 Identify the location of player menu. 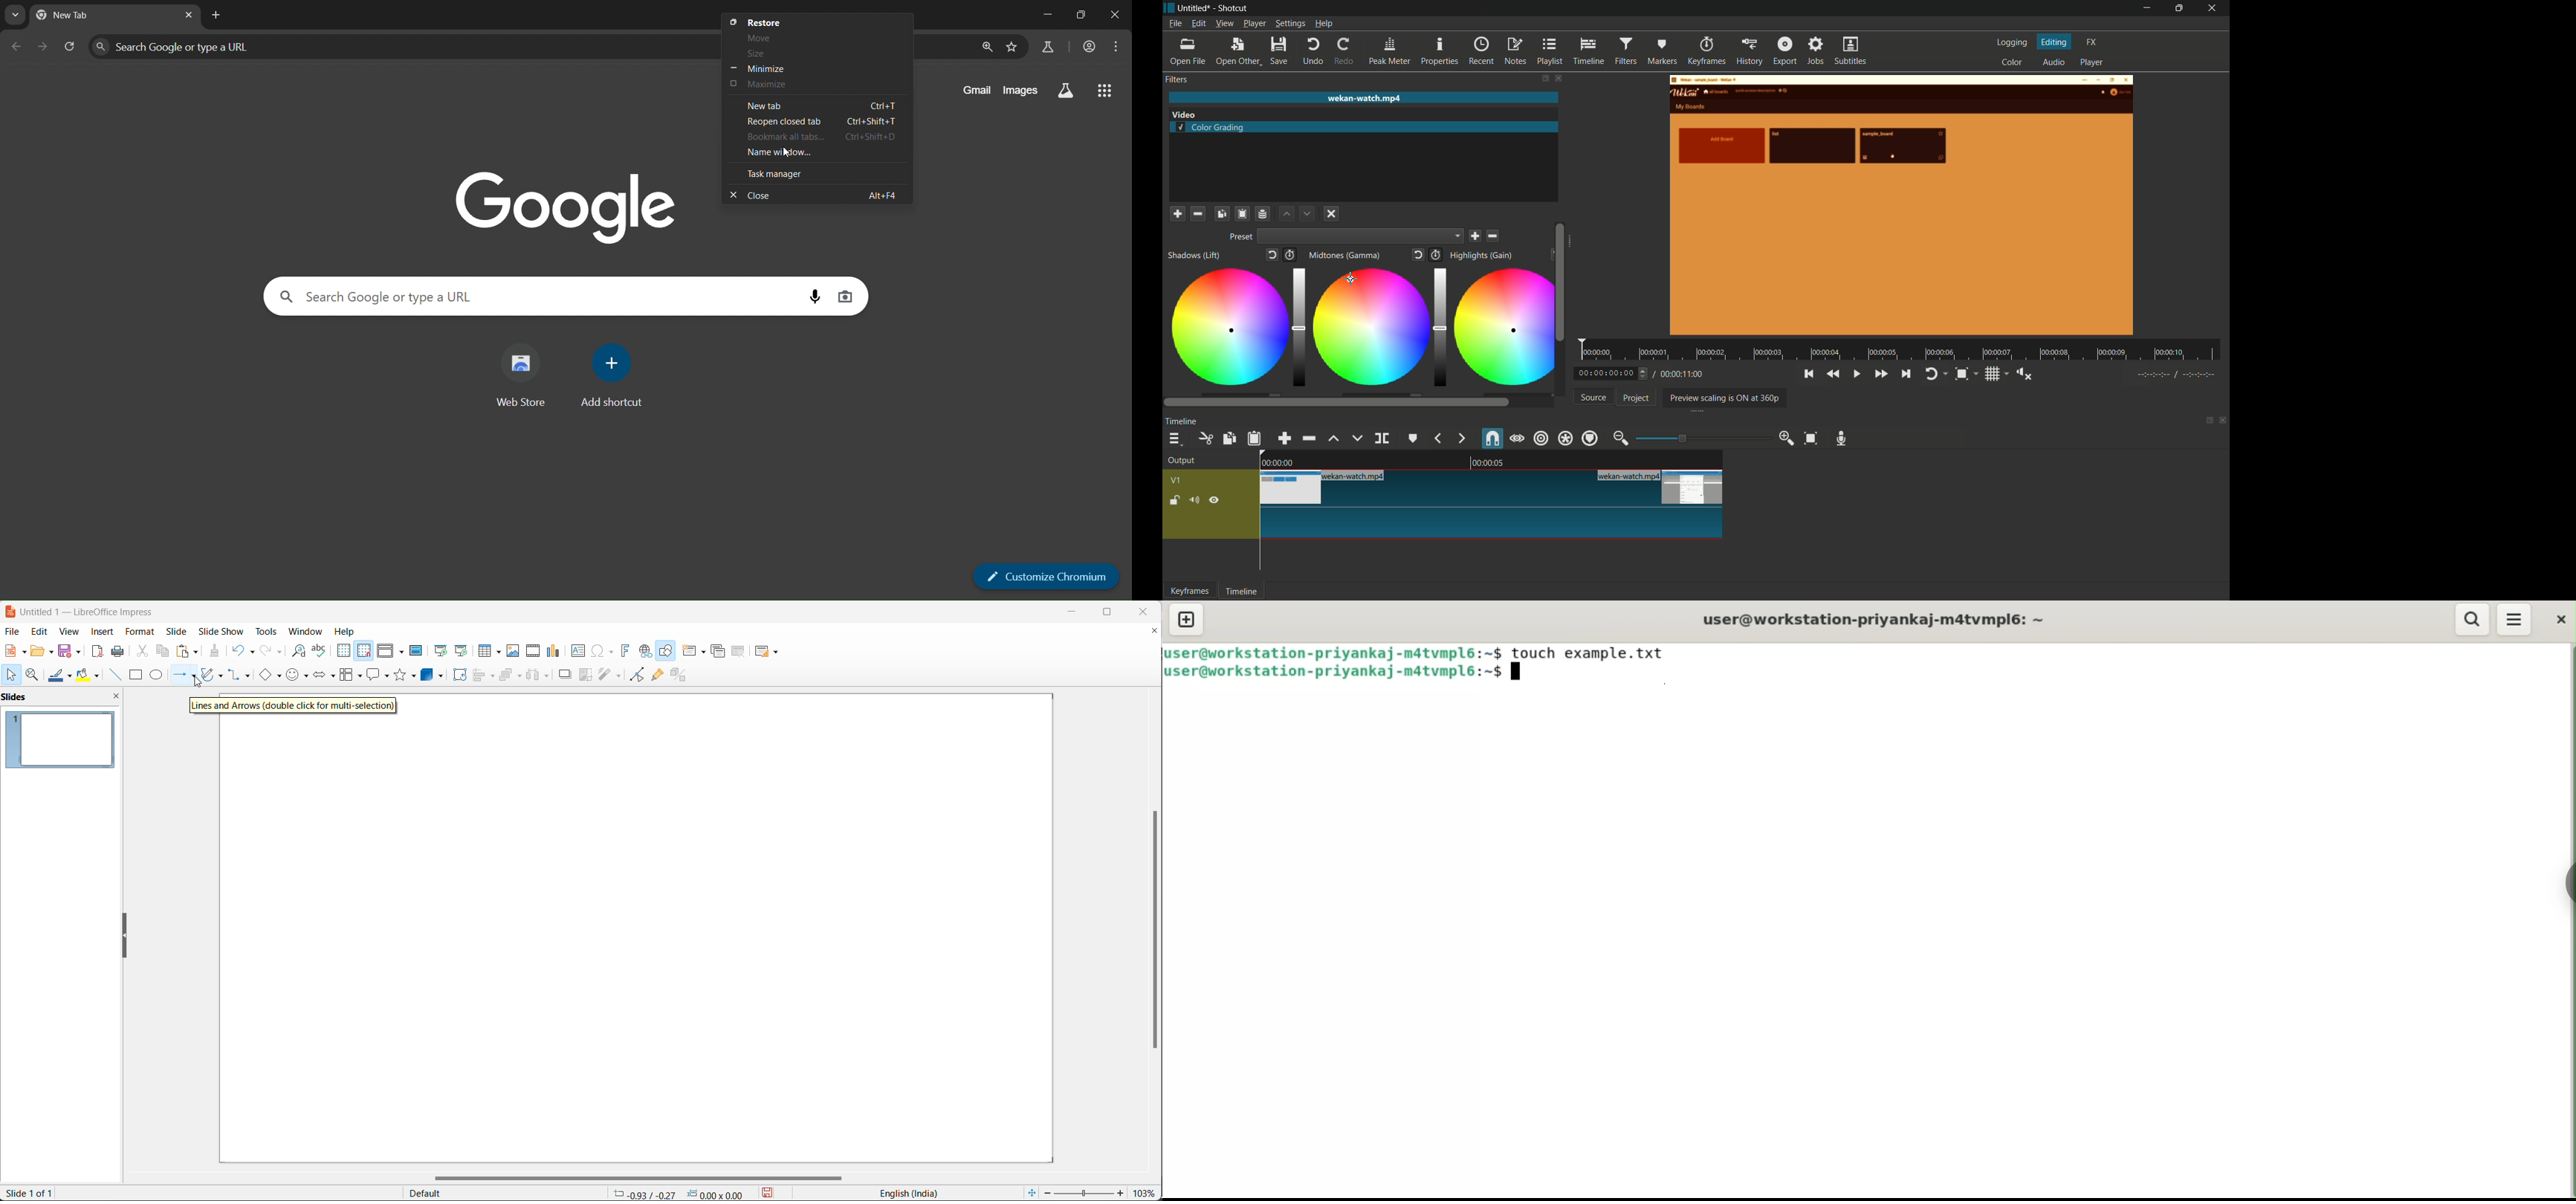
(1254, 23).